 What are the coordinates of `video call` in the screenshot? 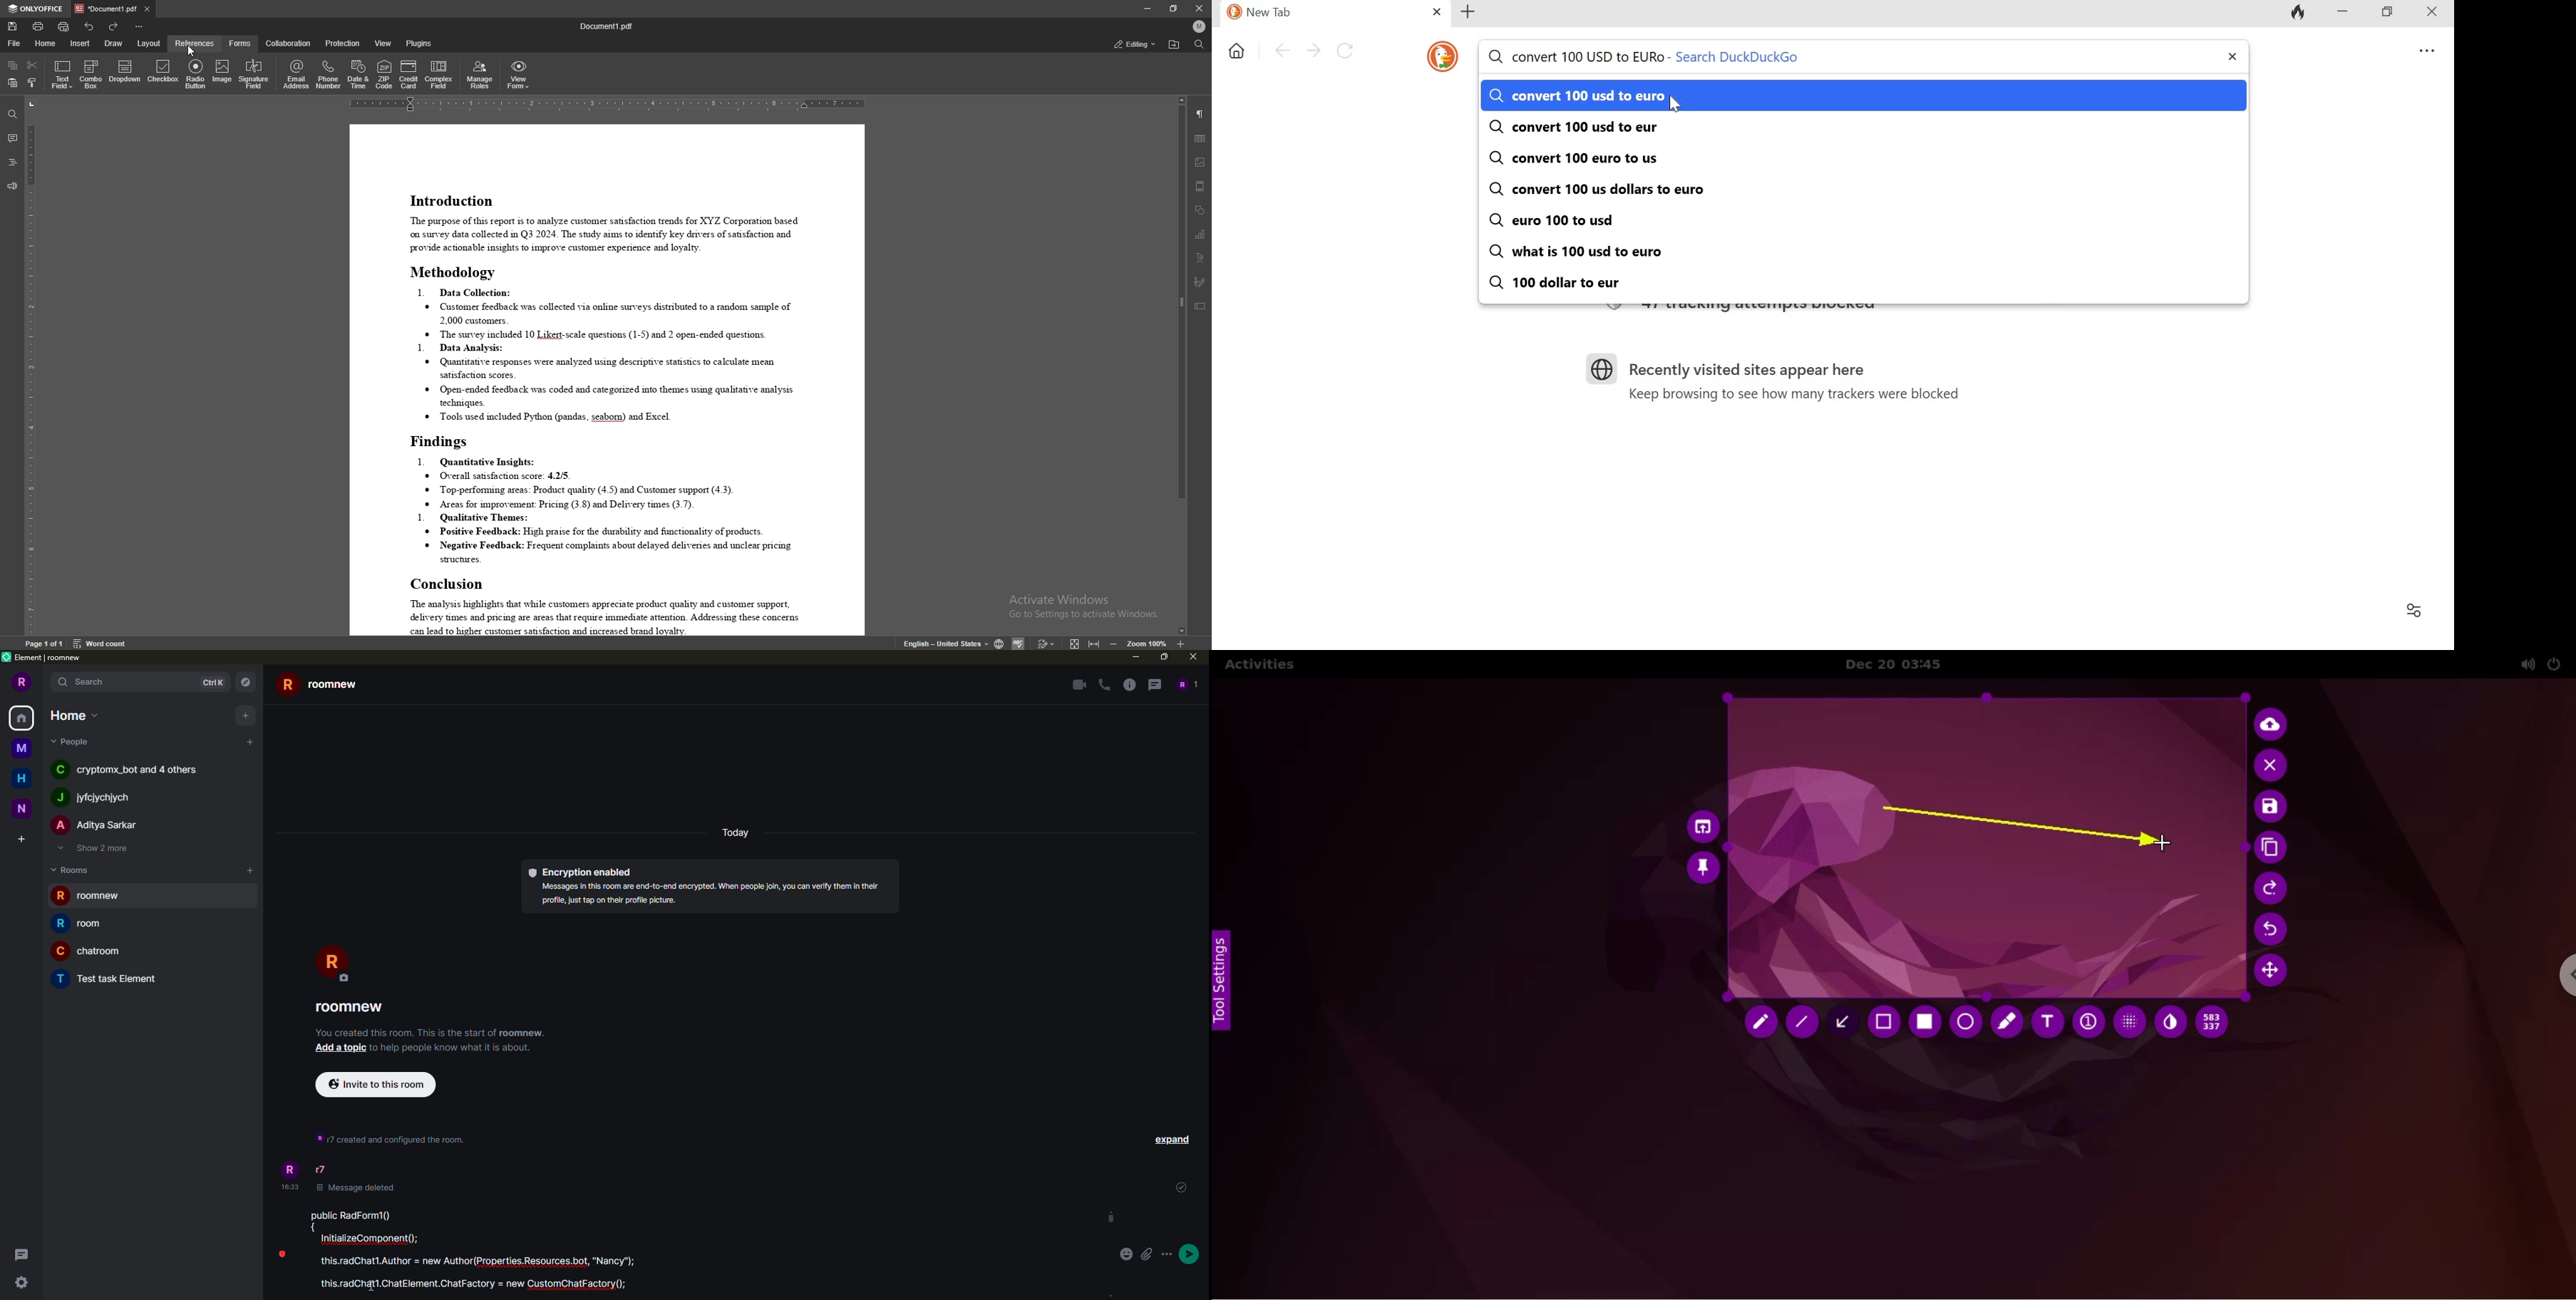 It's located at (1076, 685).